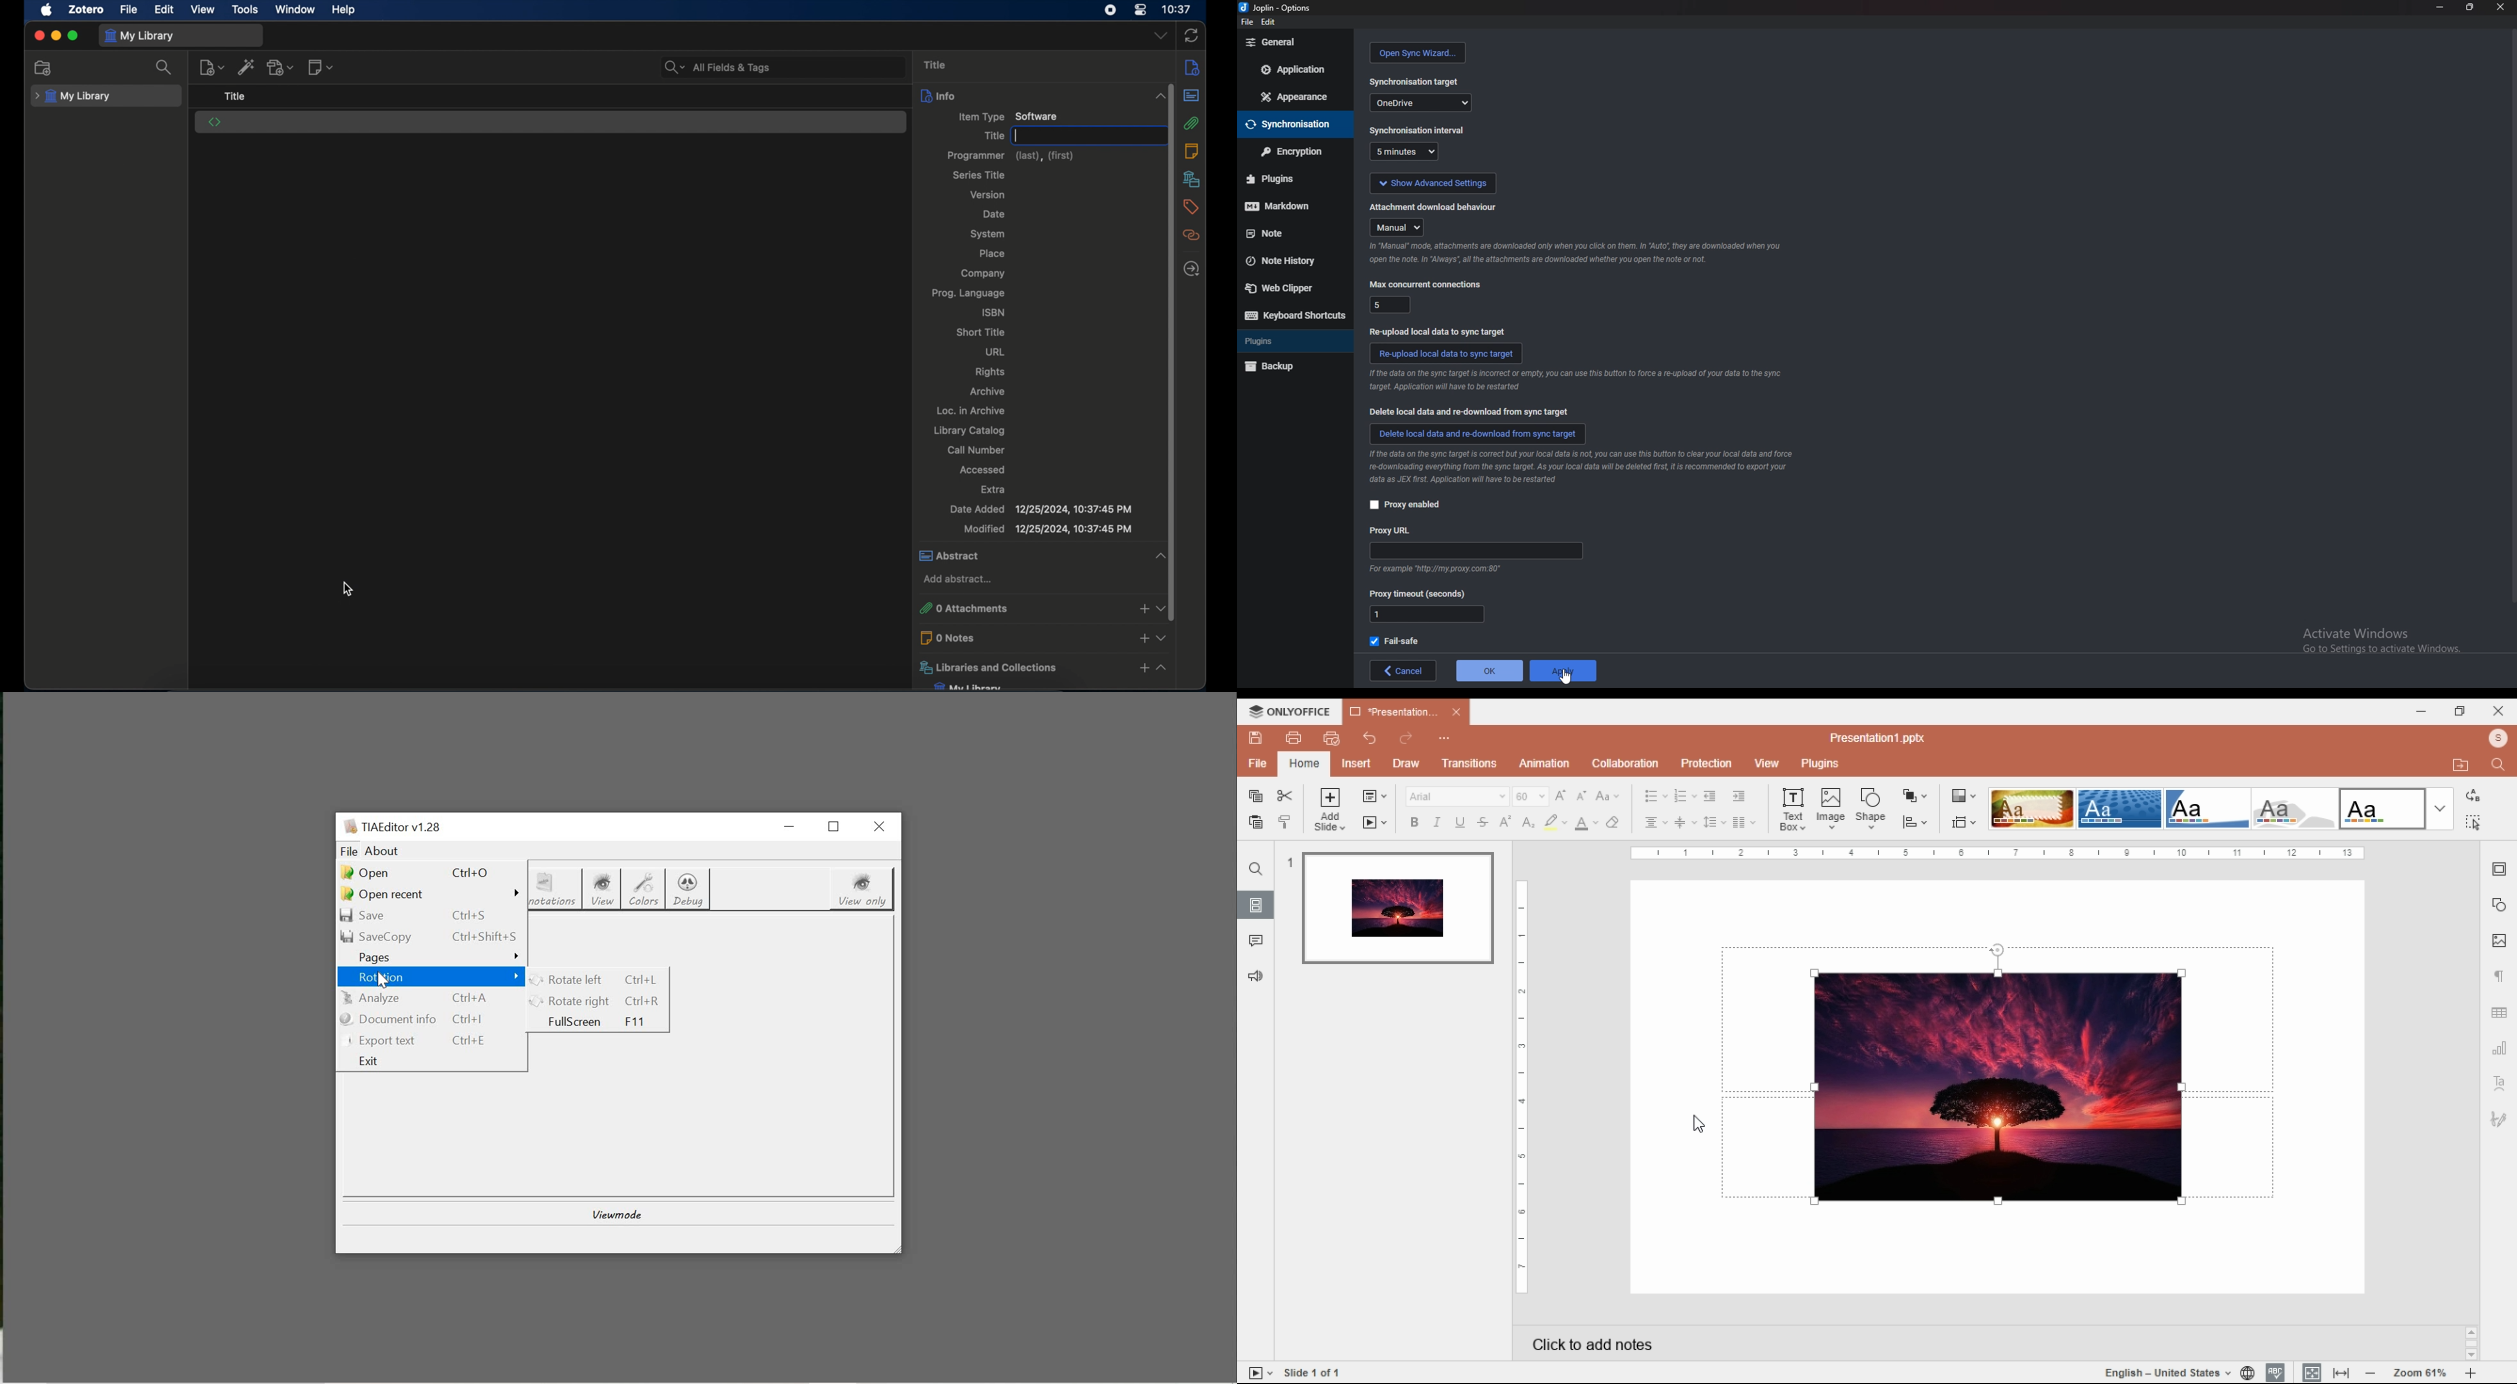 The image size is (2520, 1400). Describe the element at coordinates (1564, 675) in the screenshot. I see `cursor` at that location.